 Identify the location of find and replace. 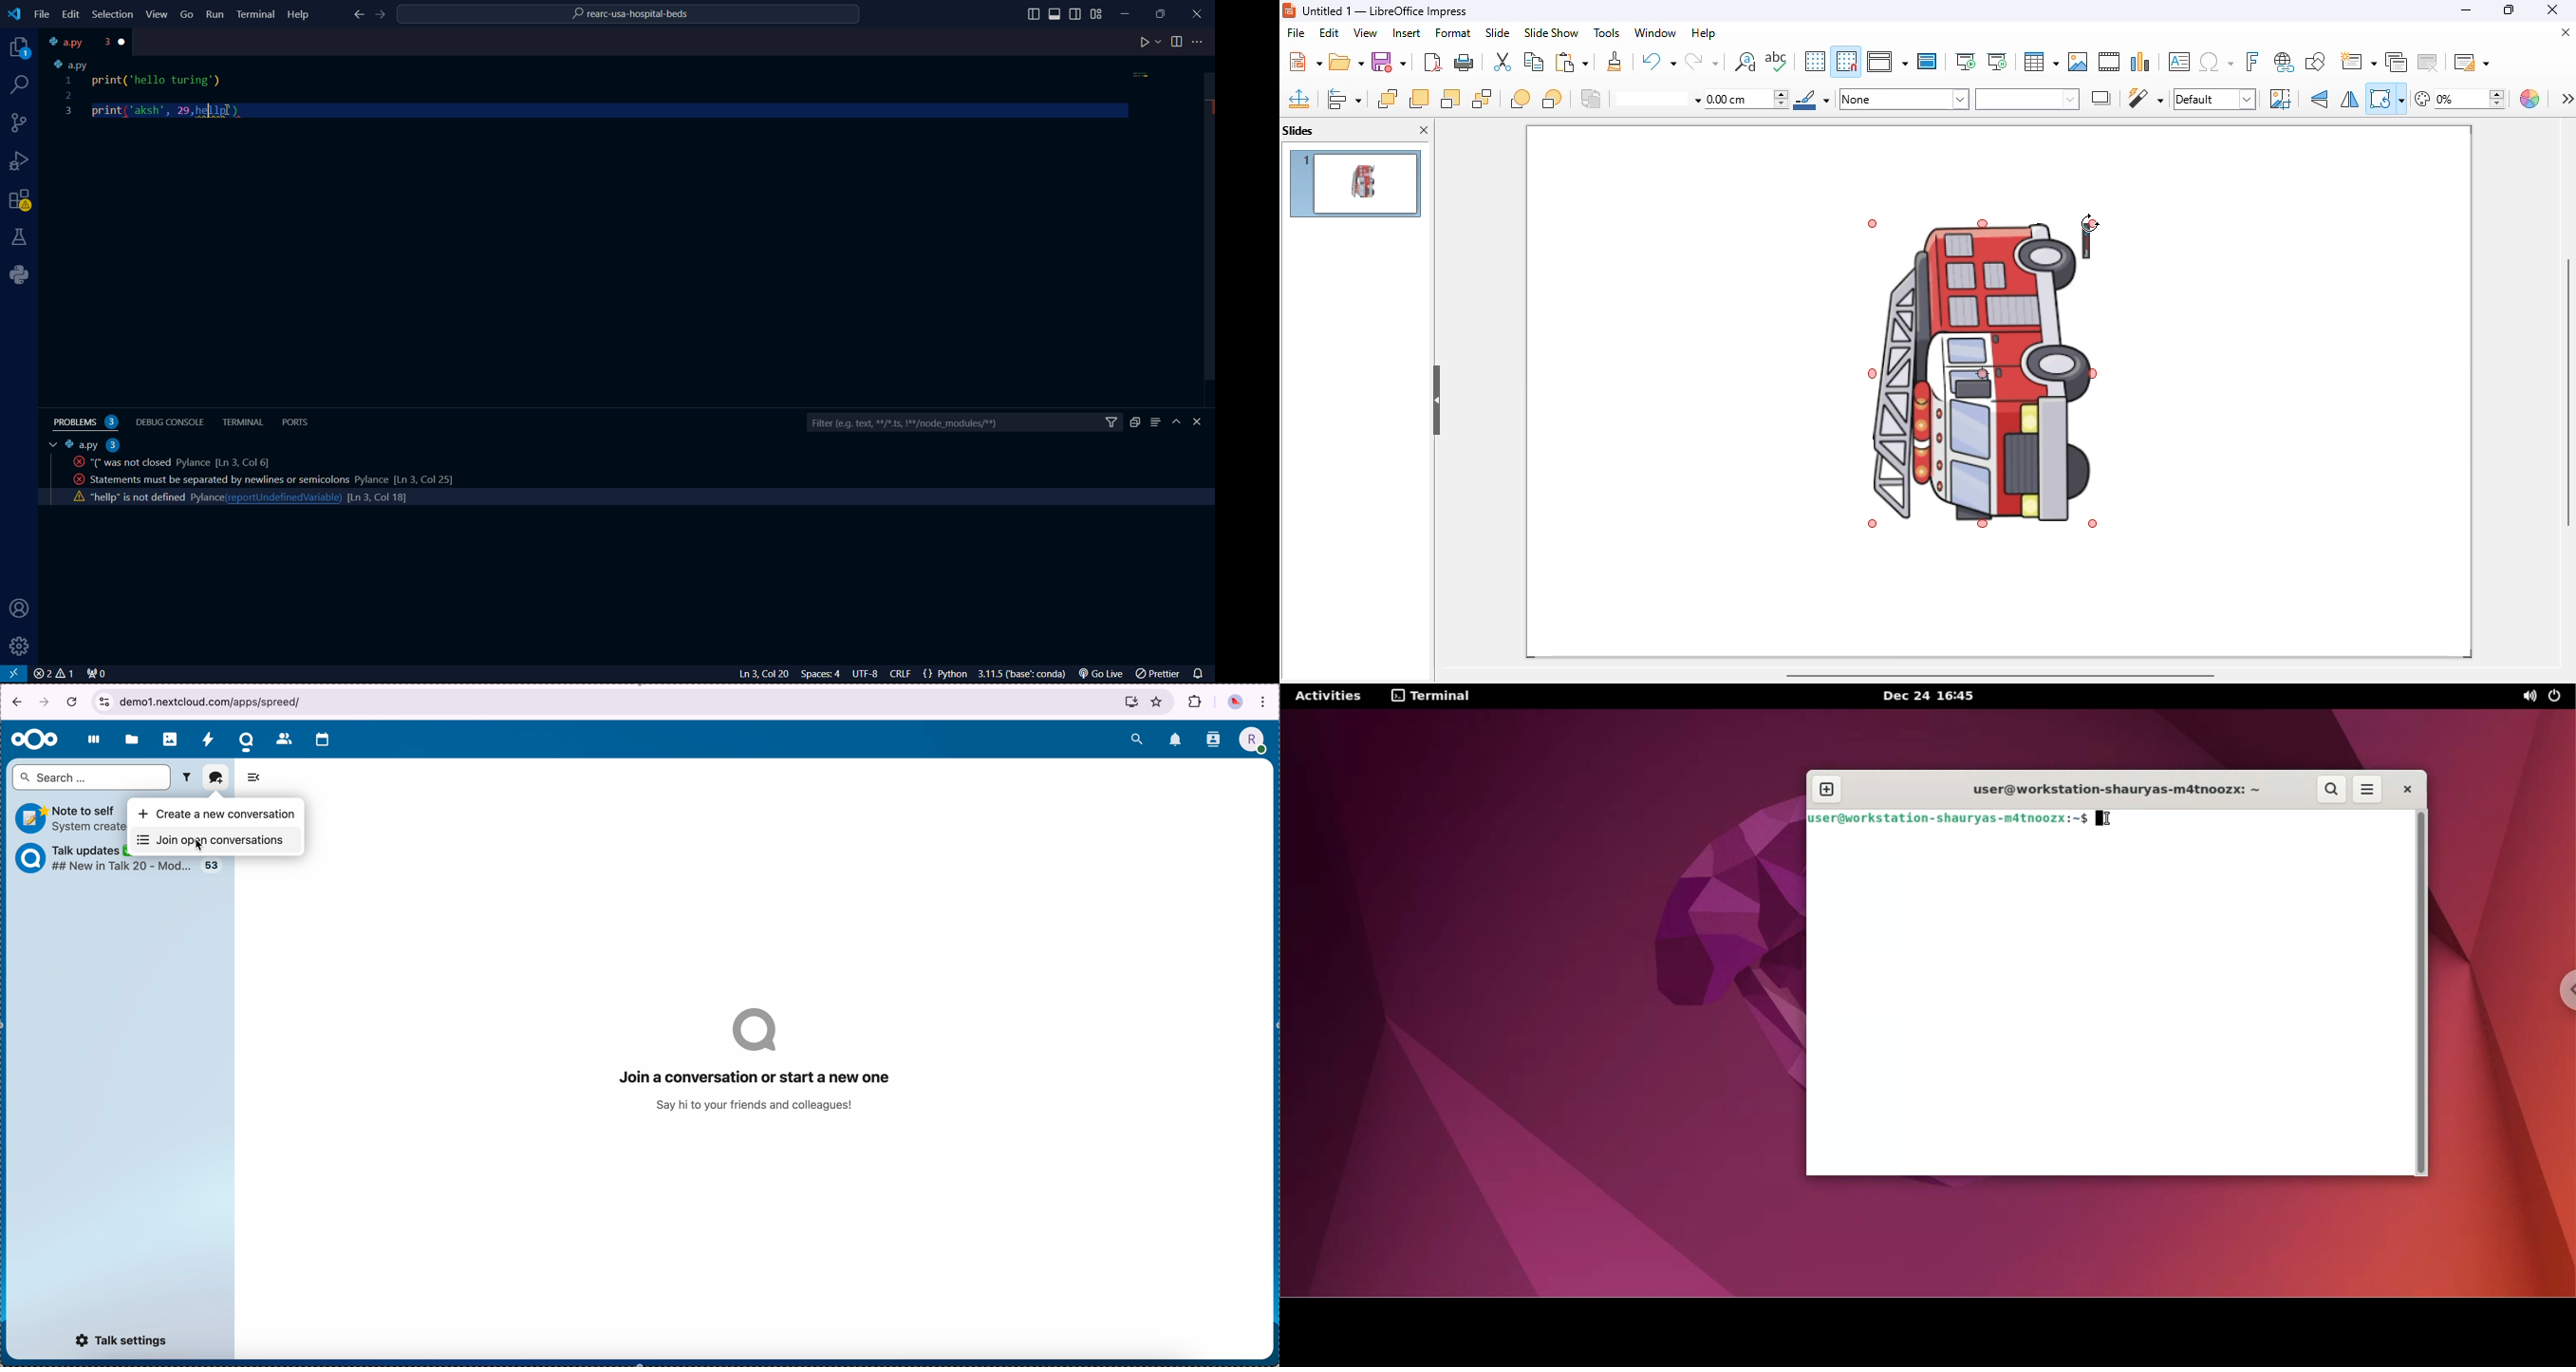
(1745, 61).